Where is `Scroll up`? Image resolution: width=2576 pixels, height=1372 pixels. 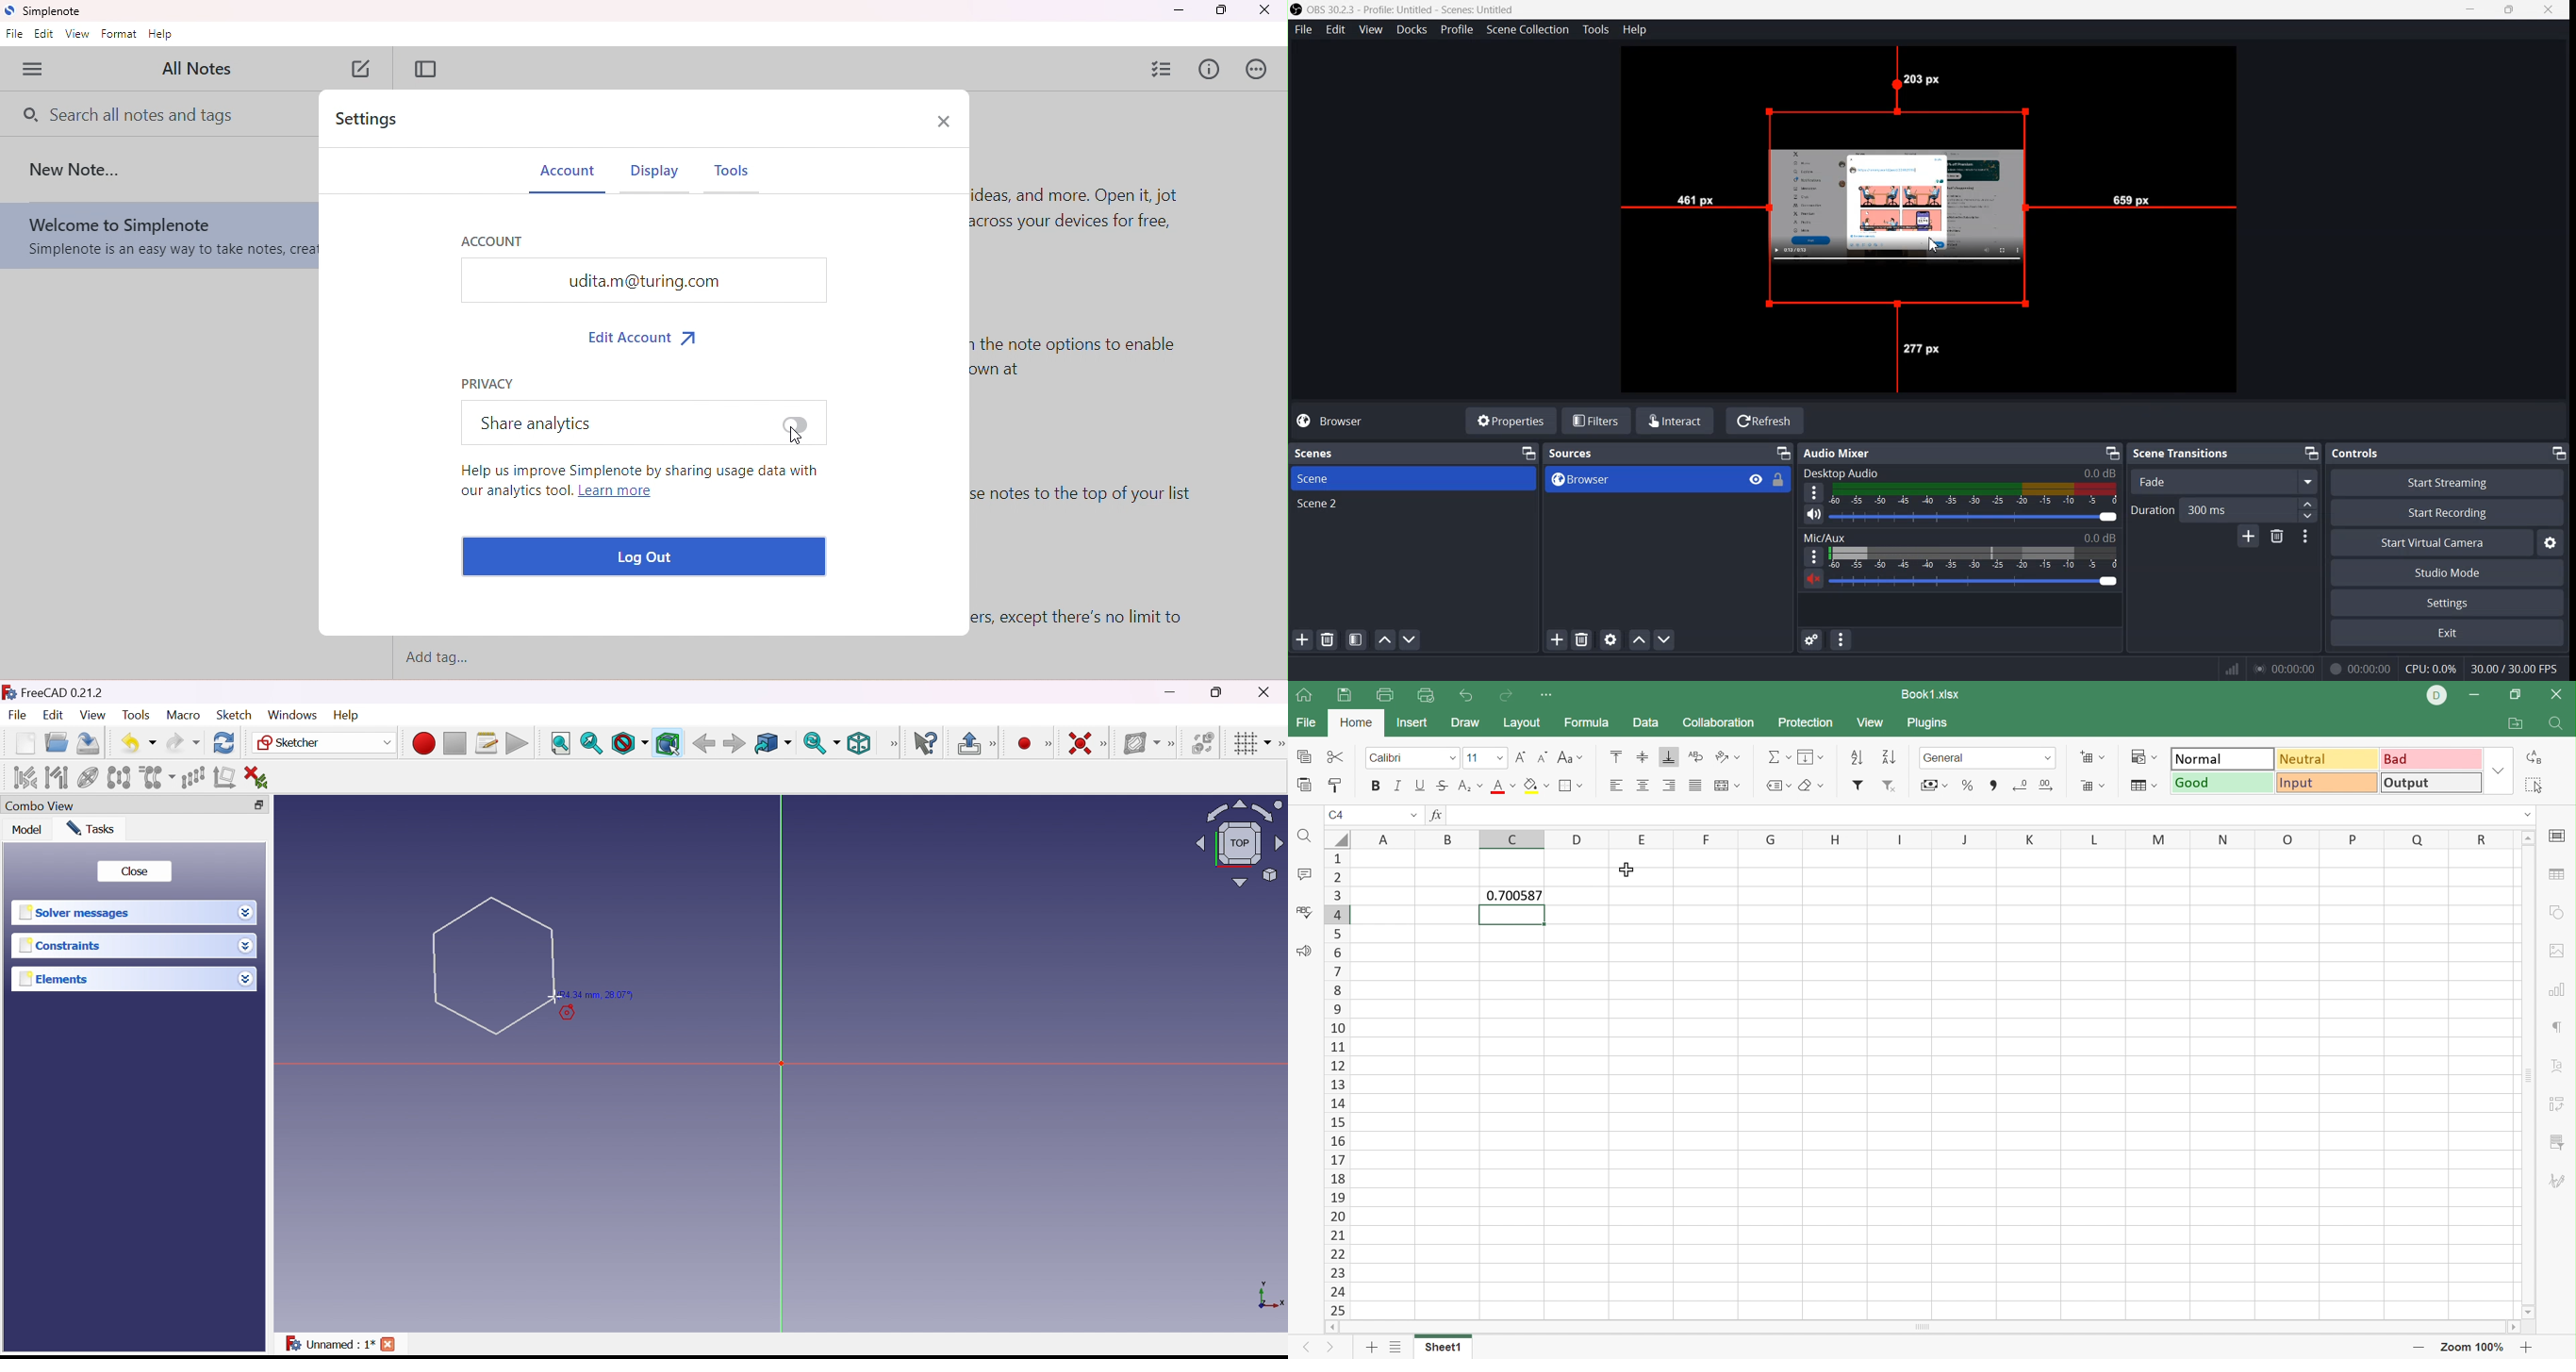
Scroll up is located at coordinates (2527, 837).